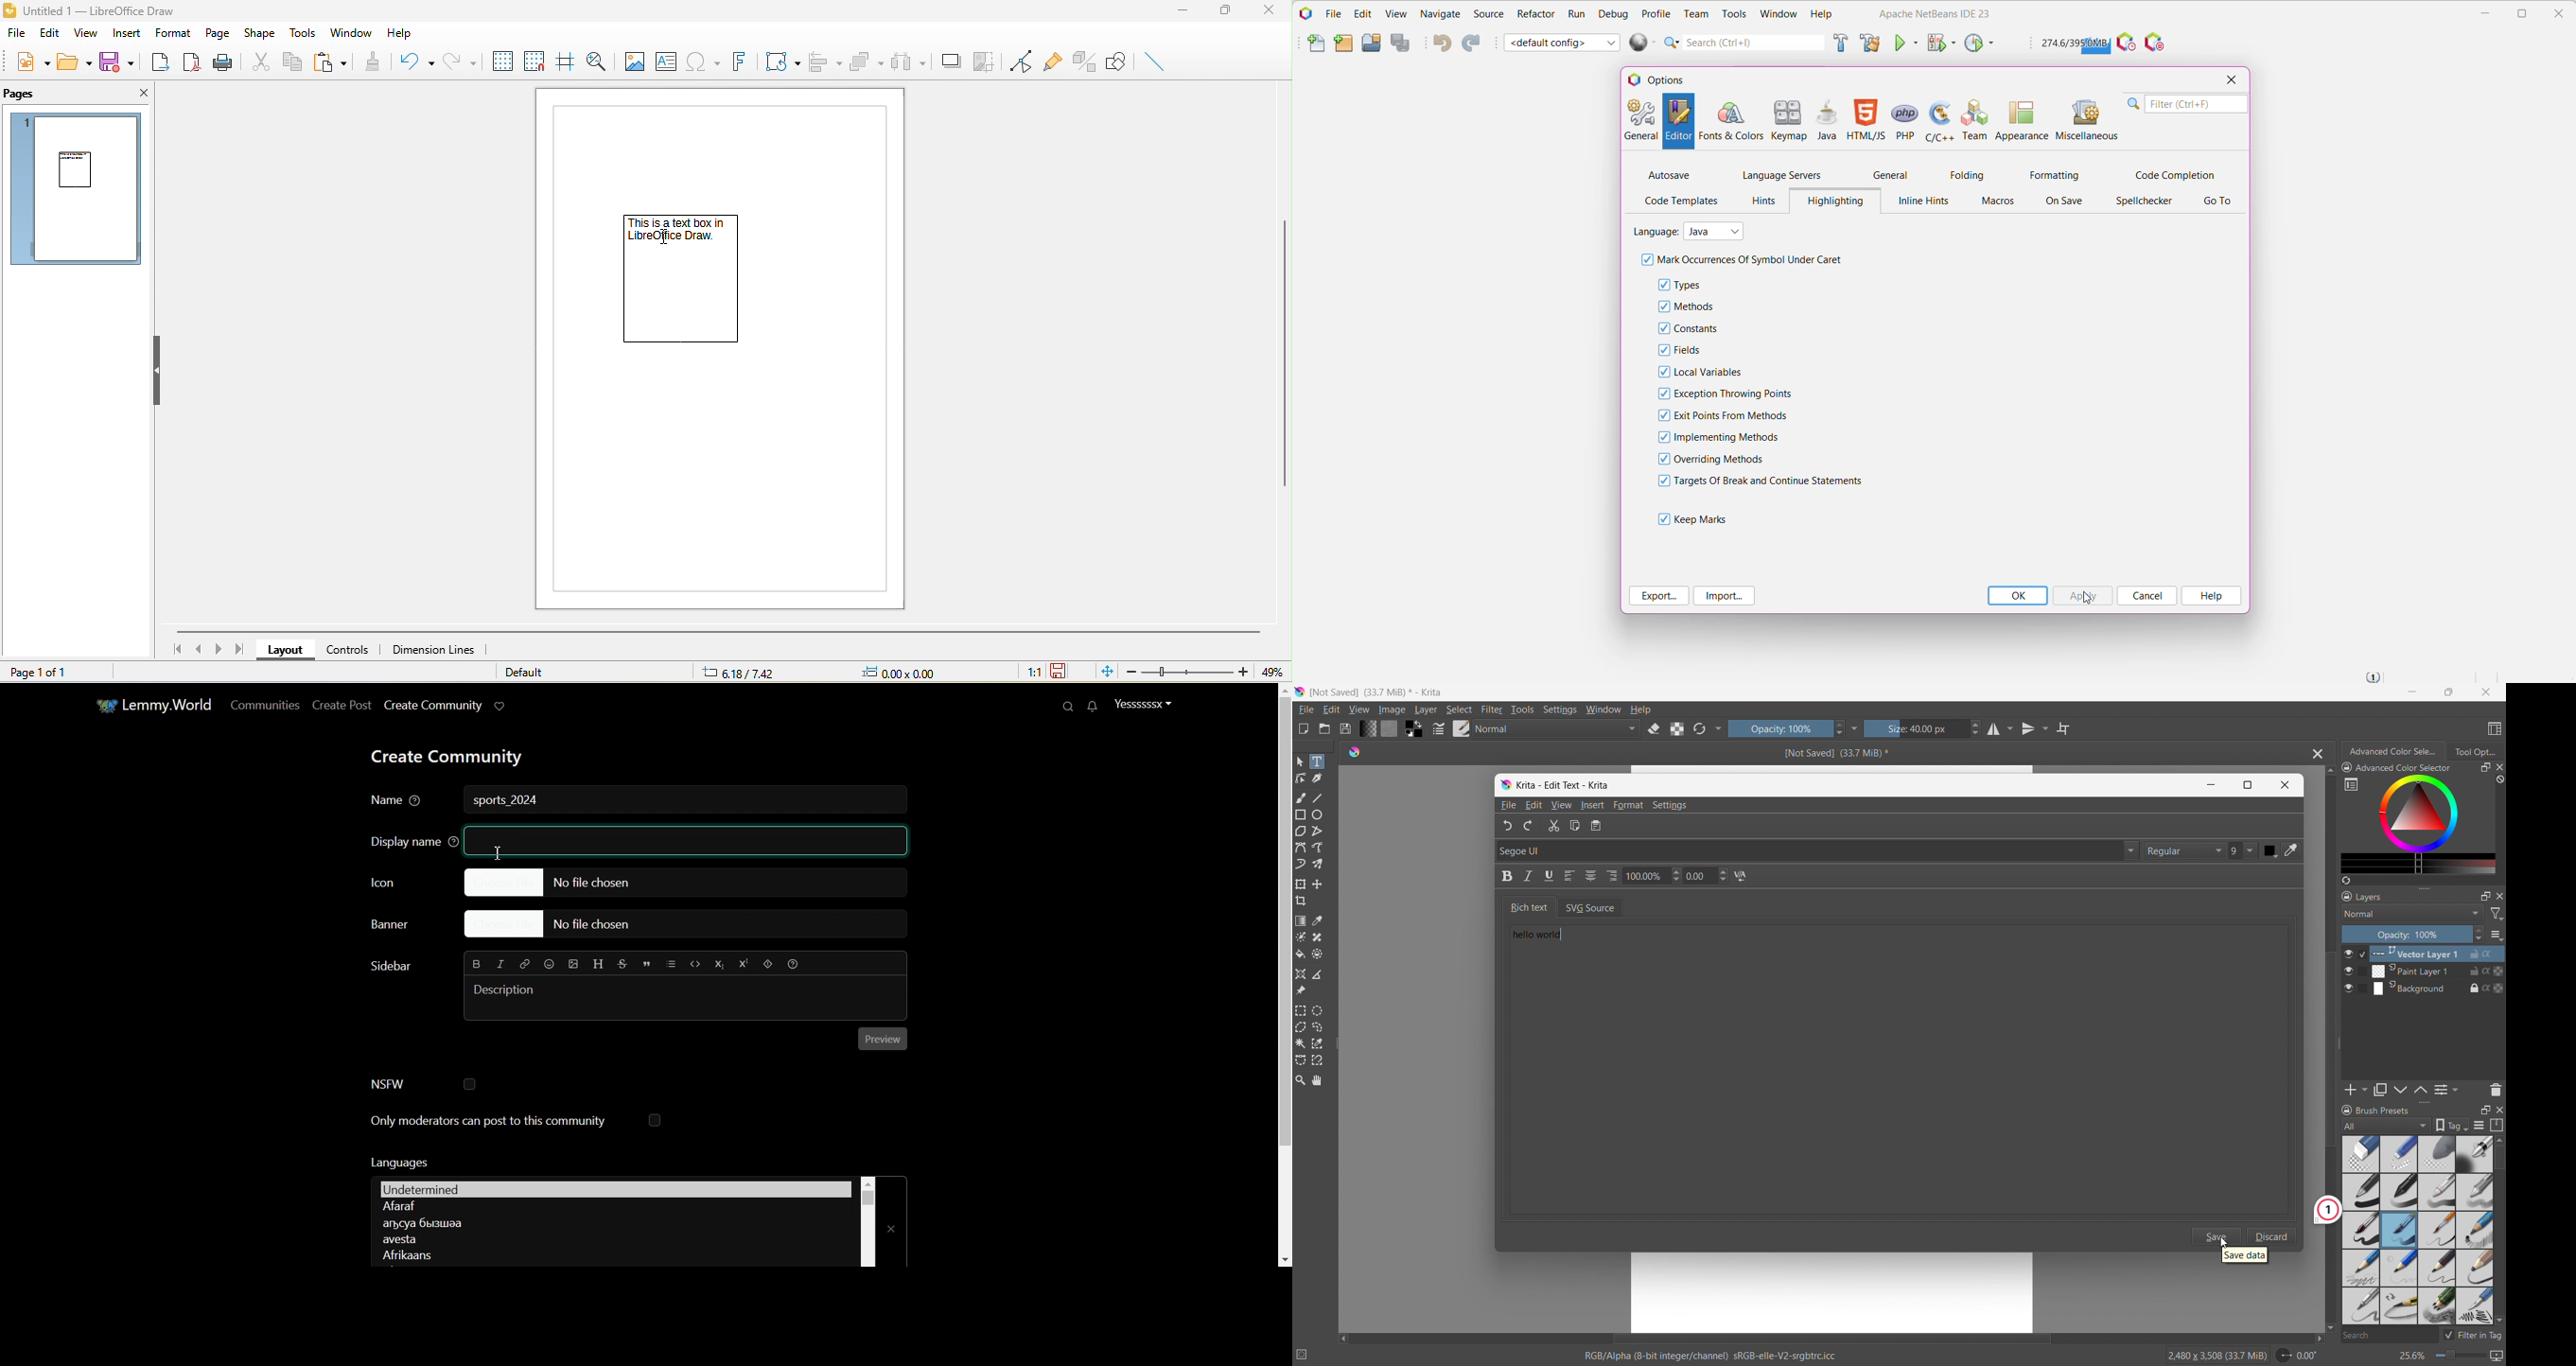 This screenshot has height=1372, width=2576. Describe the element at coordinates (595, 61) in the screenshot. I see `zoom and pan` at that location.